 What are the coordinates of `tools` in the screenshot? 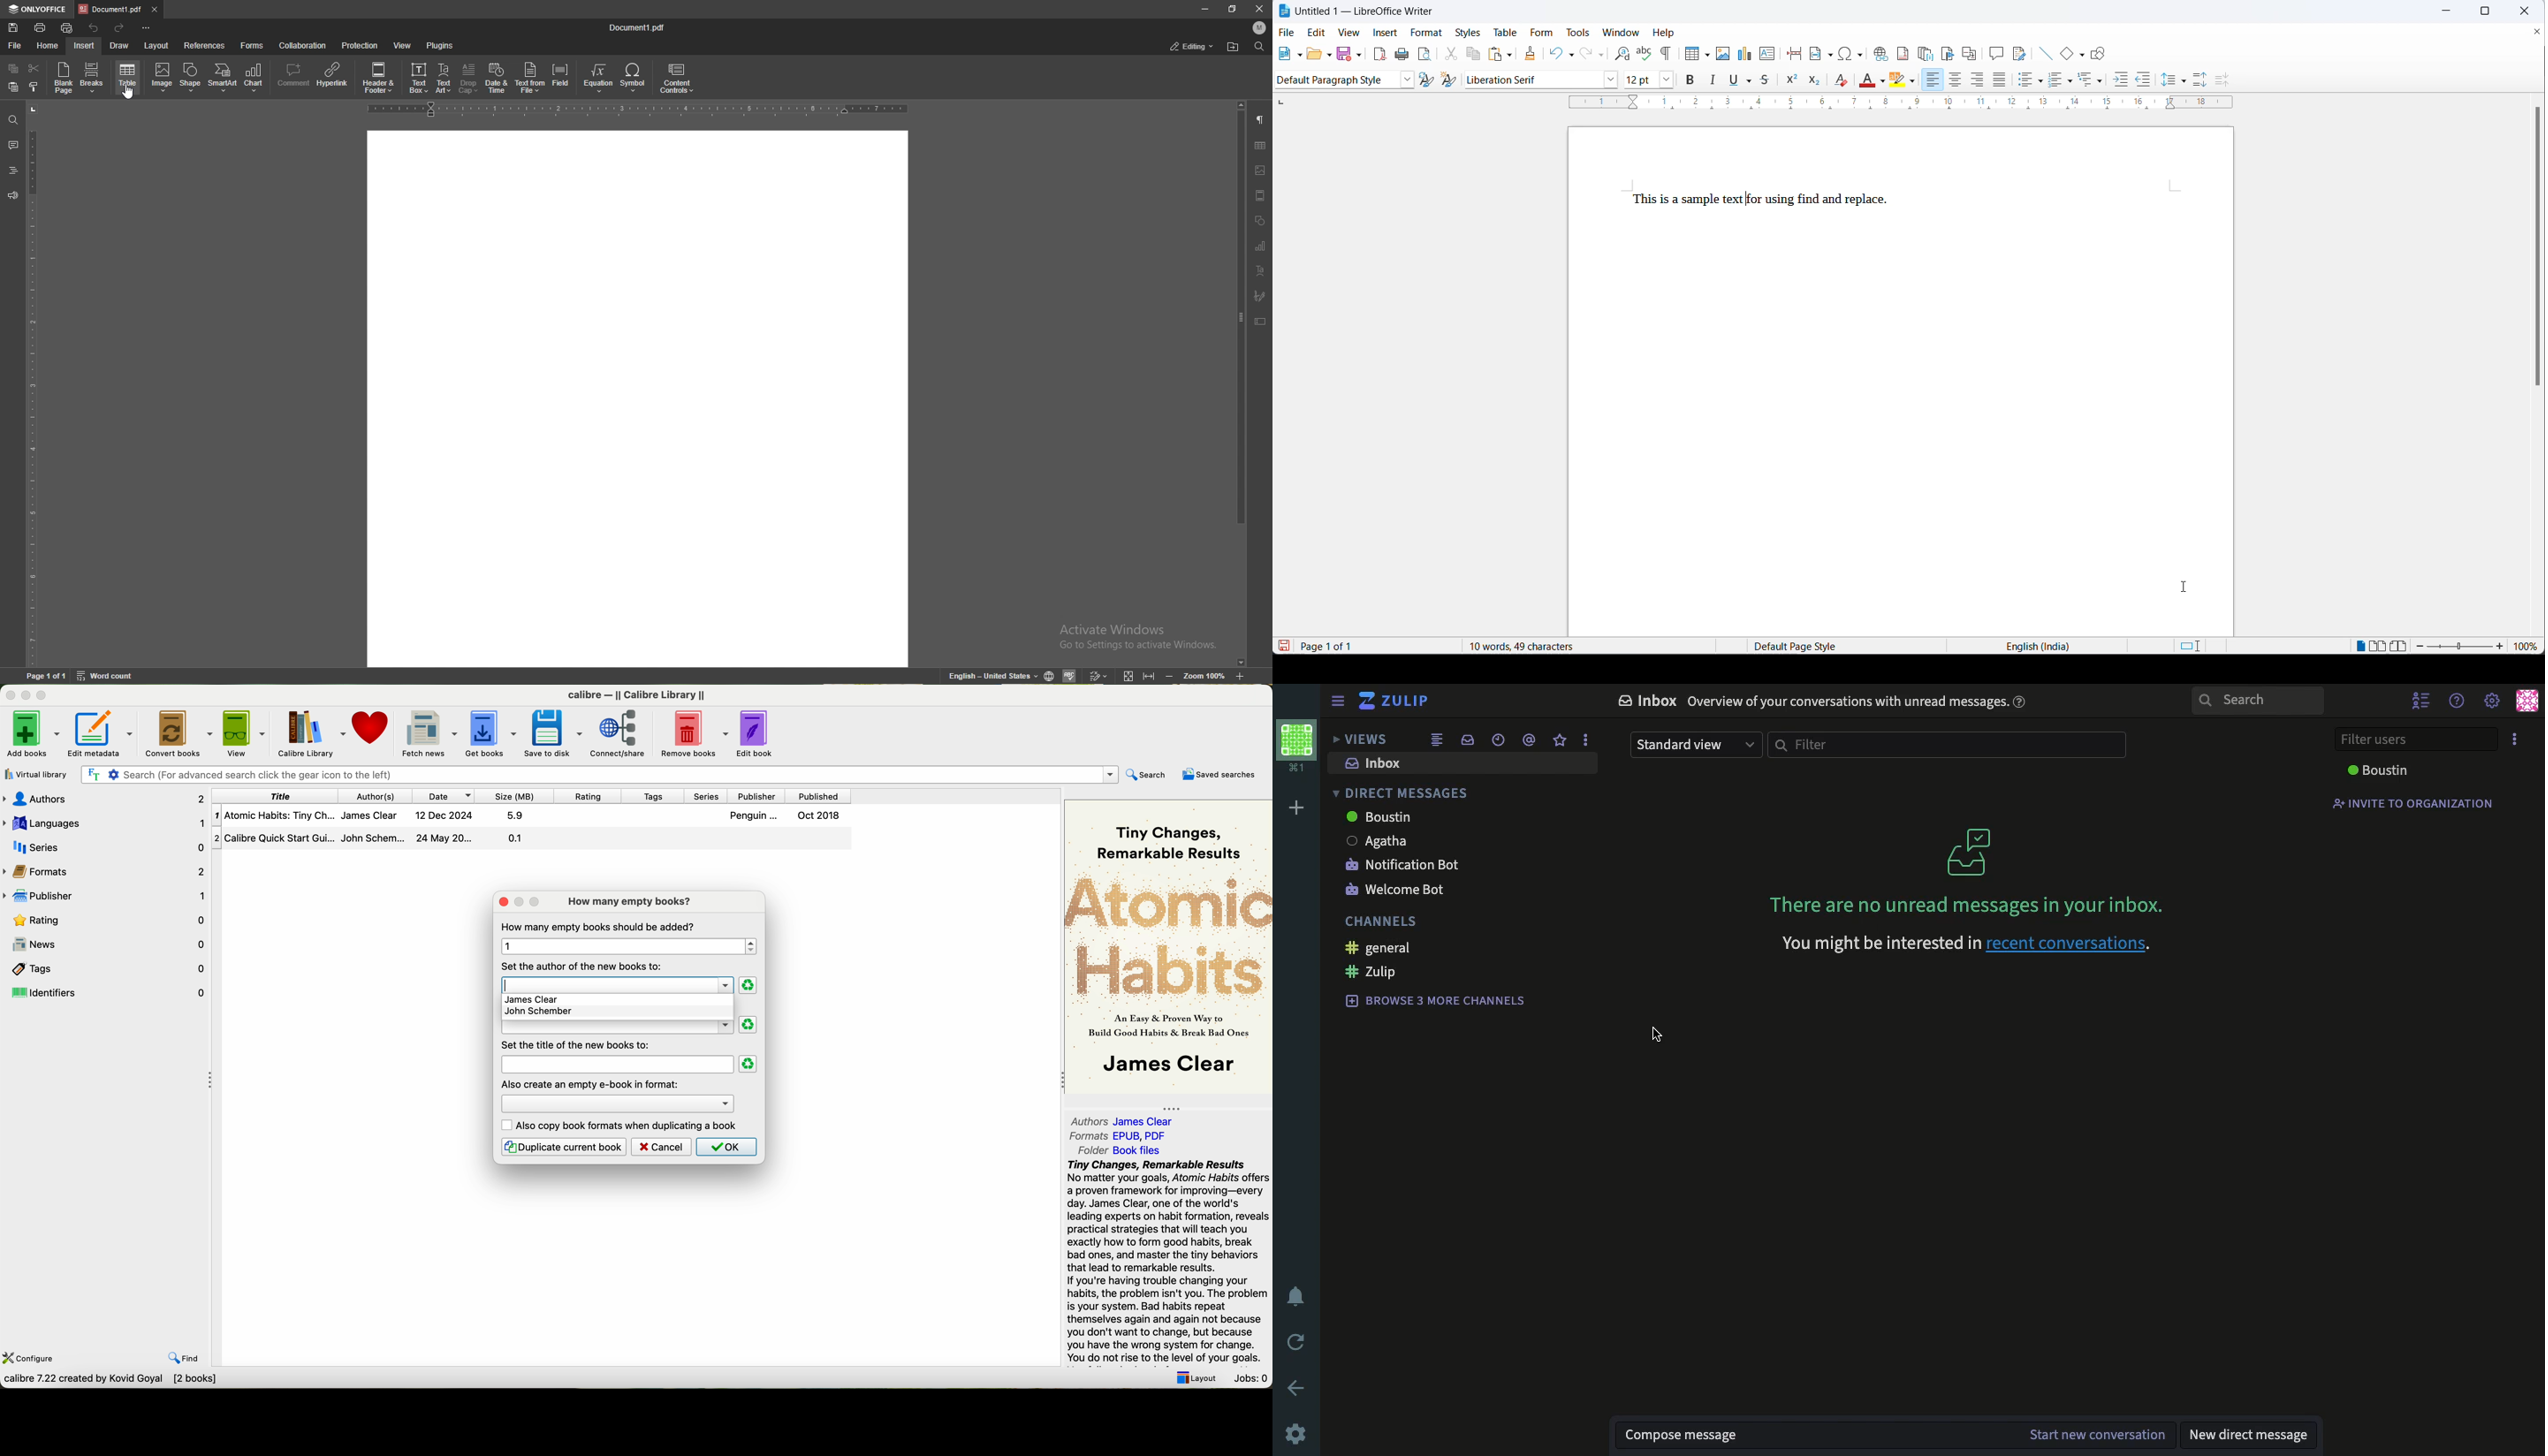 It's located at (1580, 33).